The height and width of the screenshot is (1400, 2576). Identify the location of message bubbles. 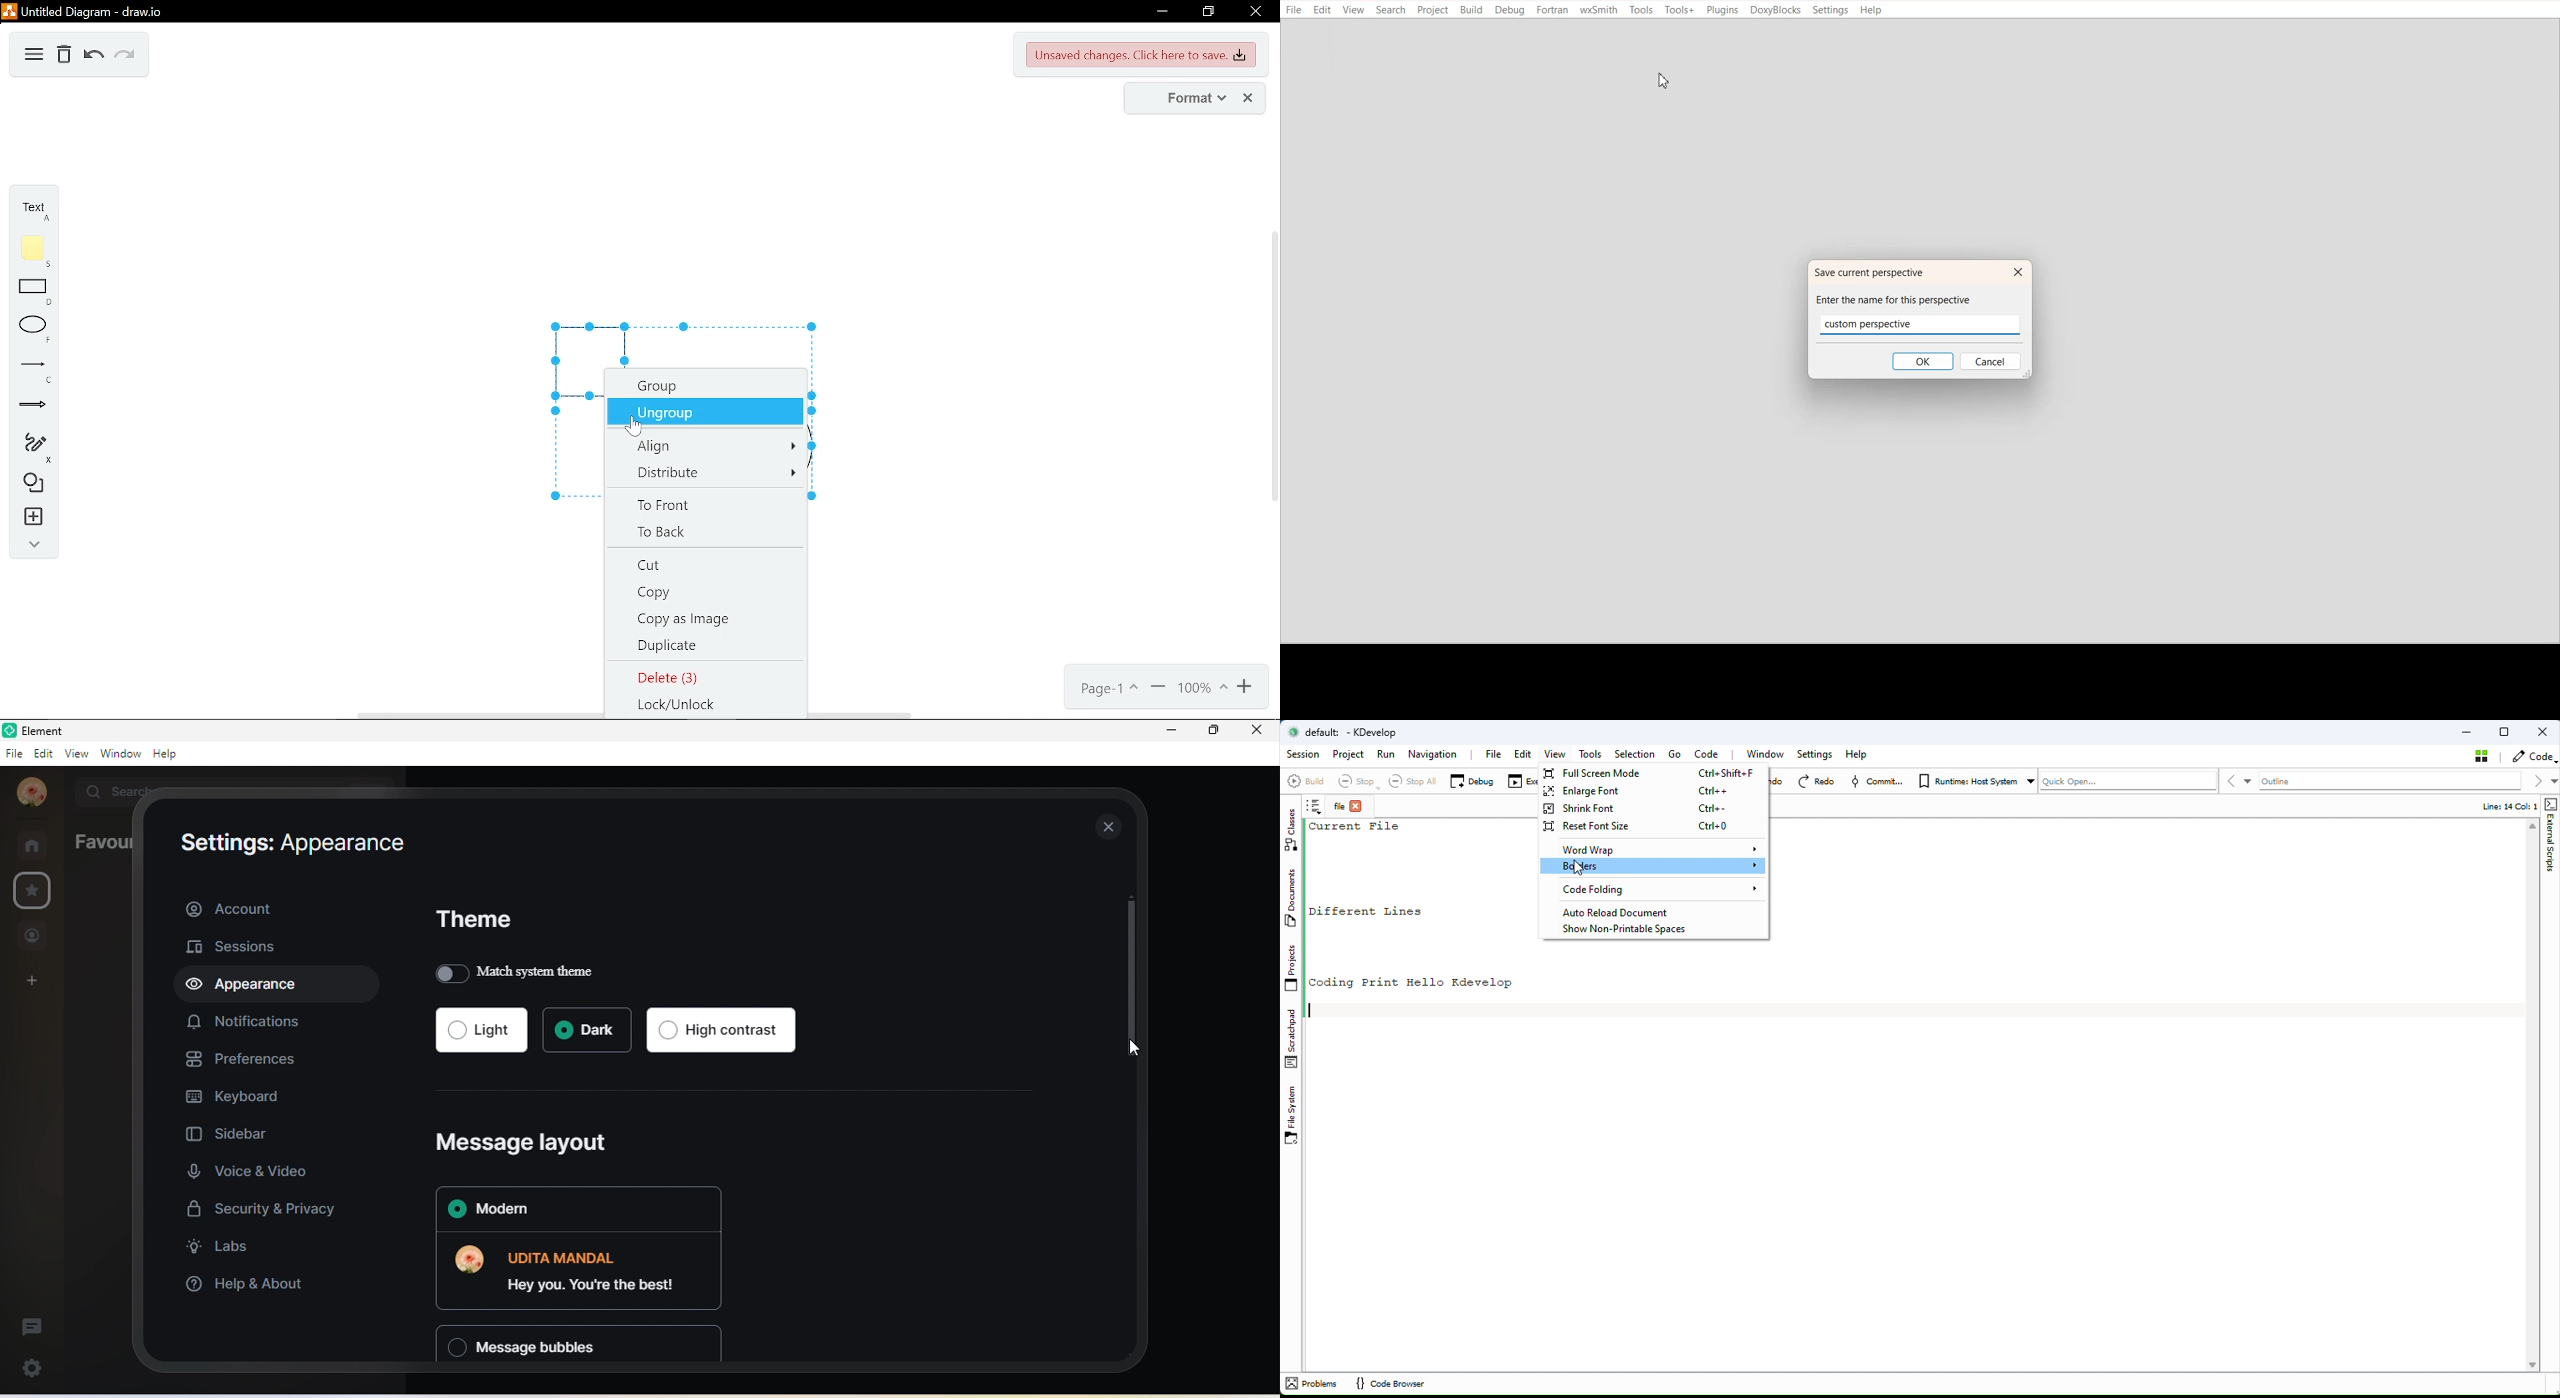
(580, 1346).